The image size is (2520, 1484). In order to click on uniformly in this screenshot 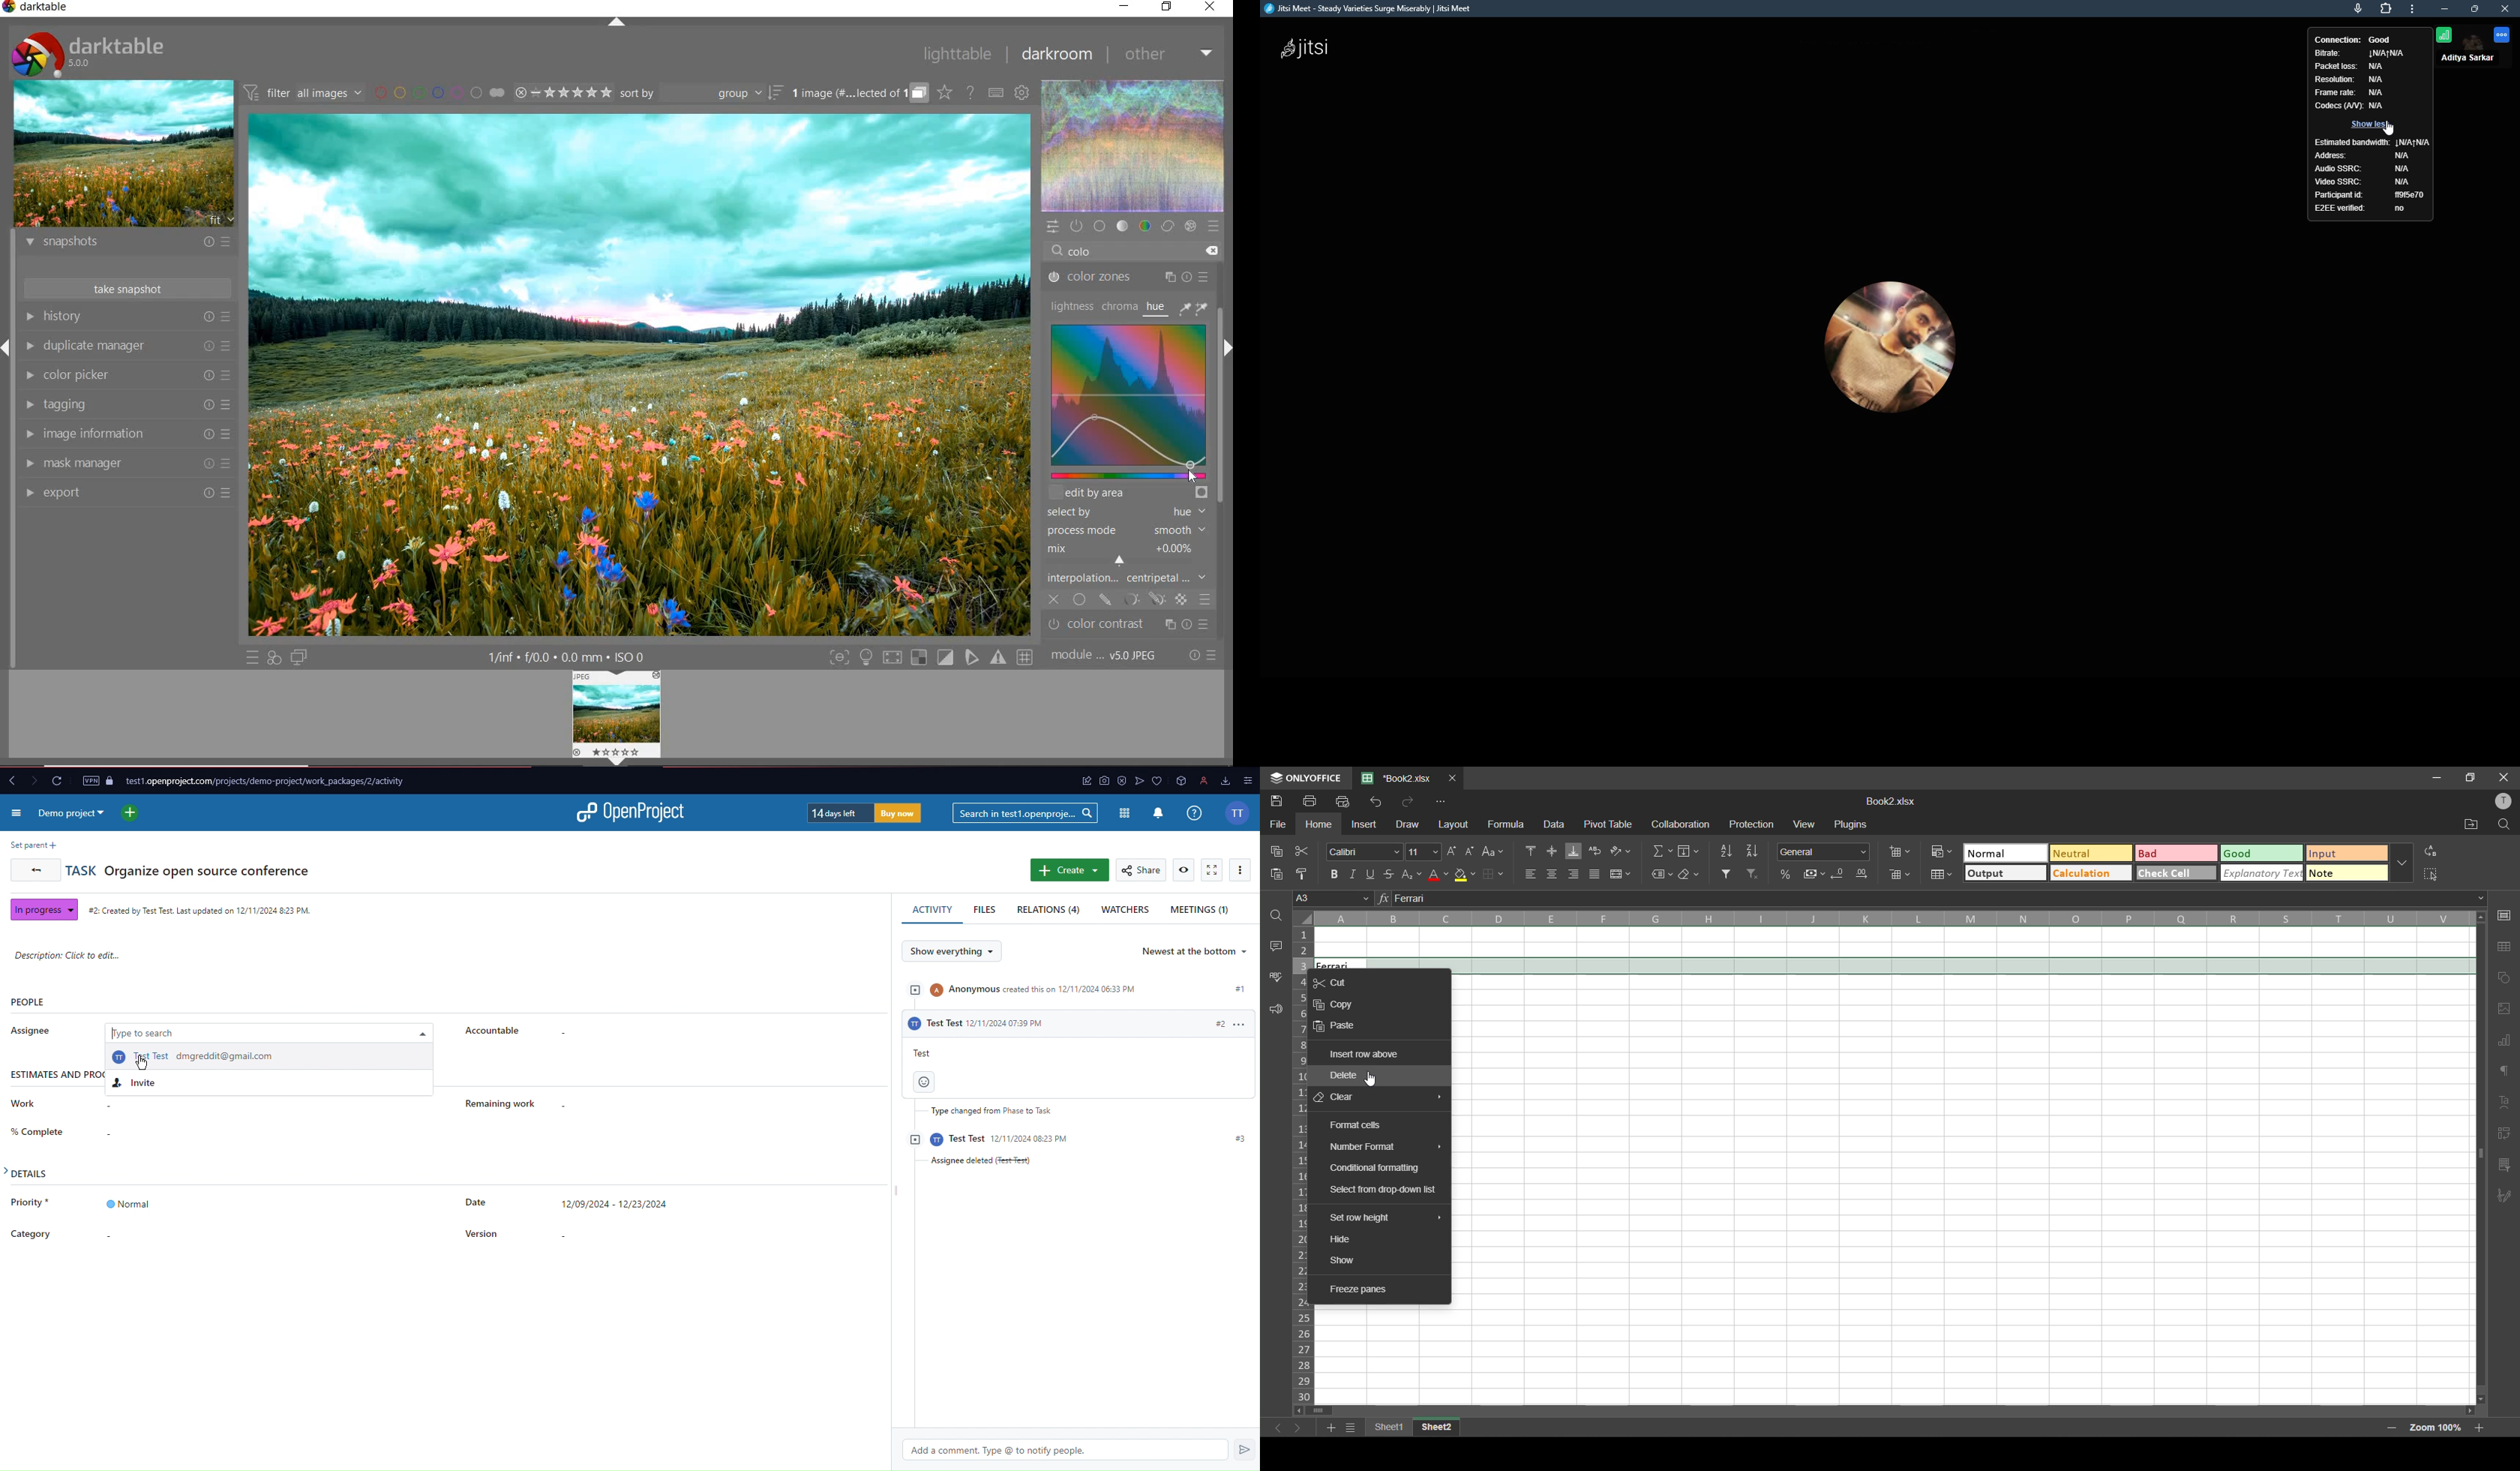, I will do `click(1081, 600)`.